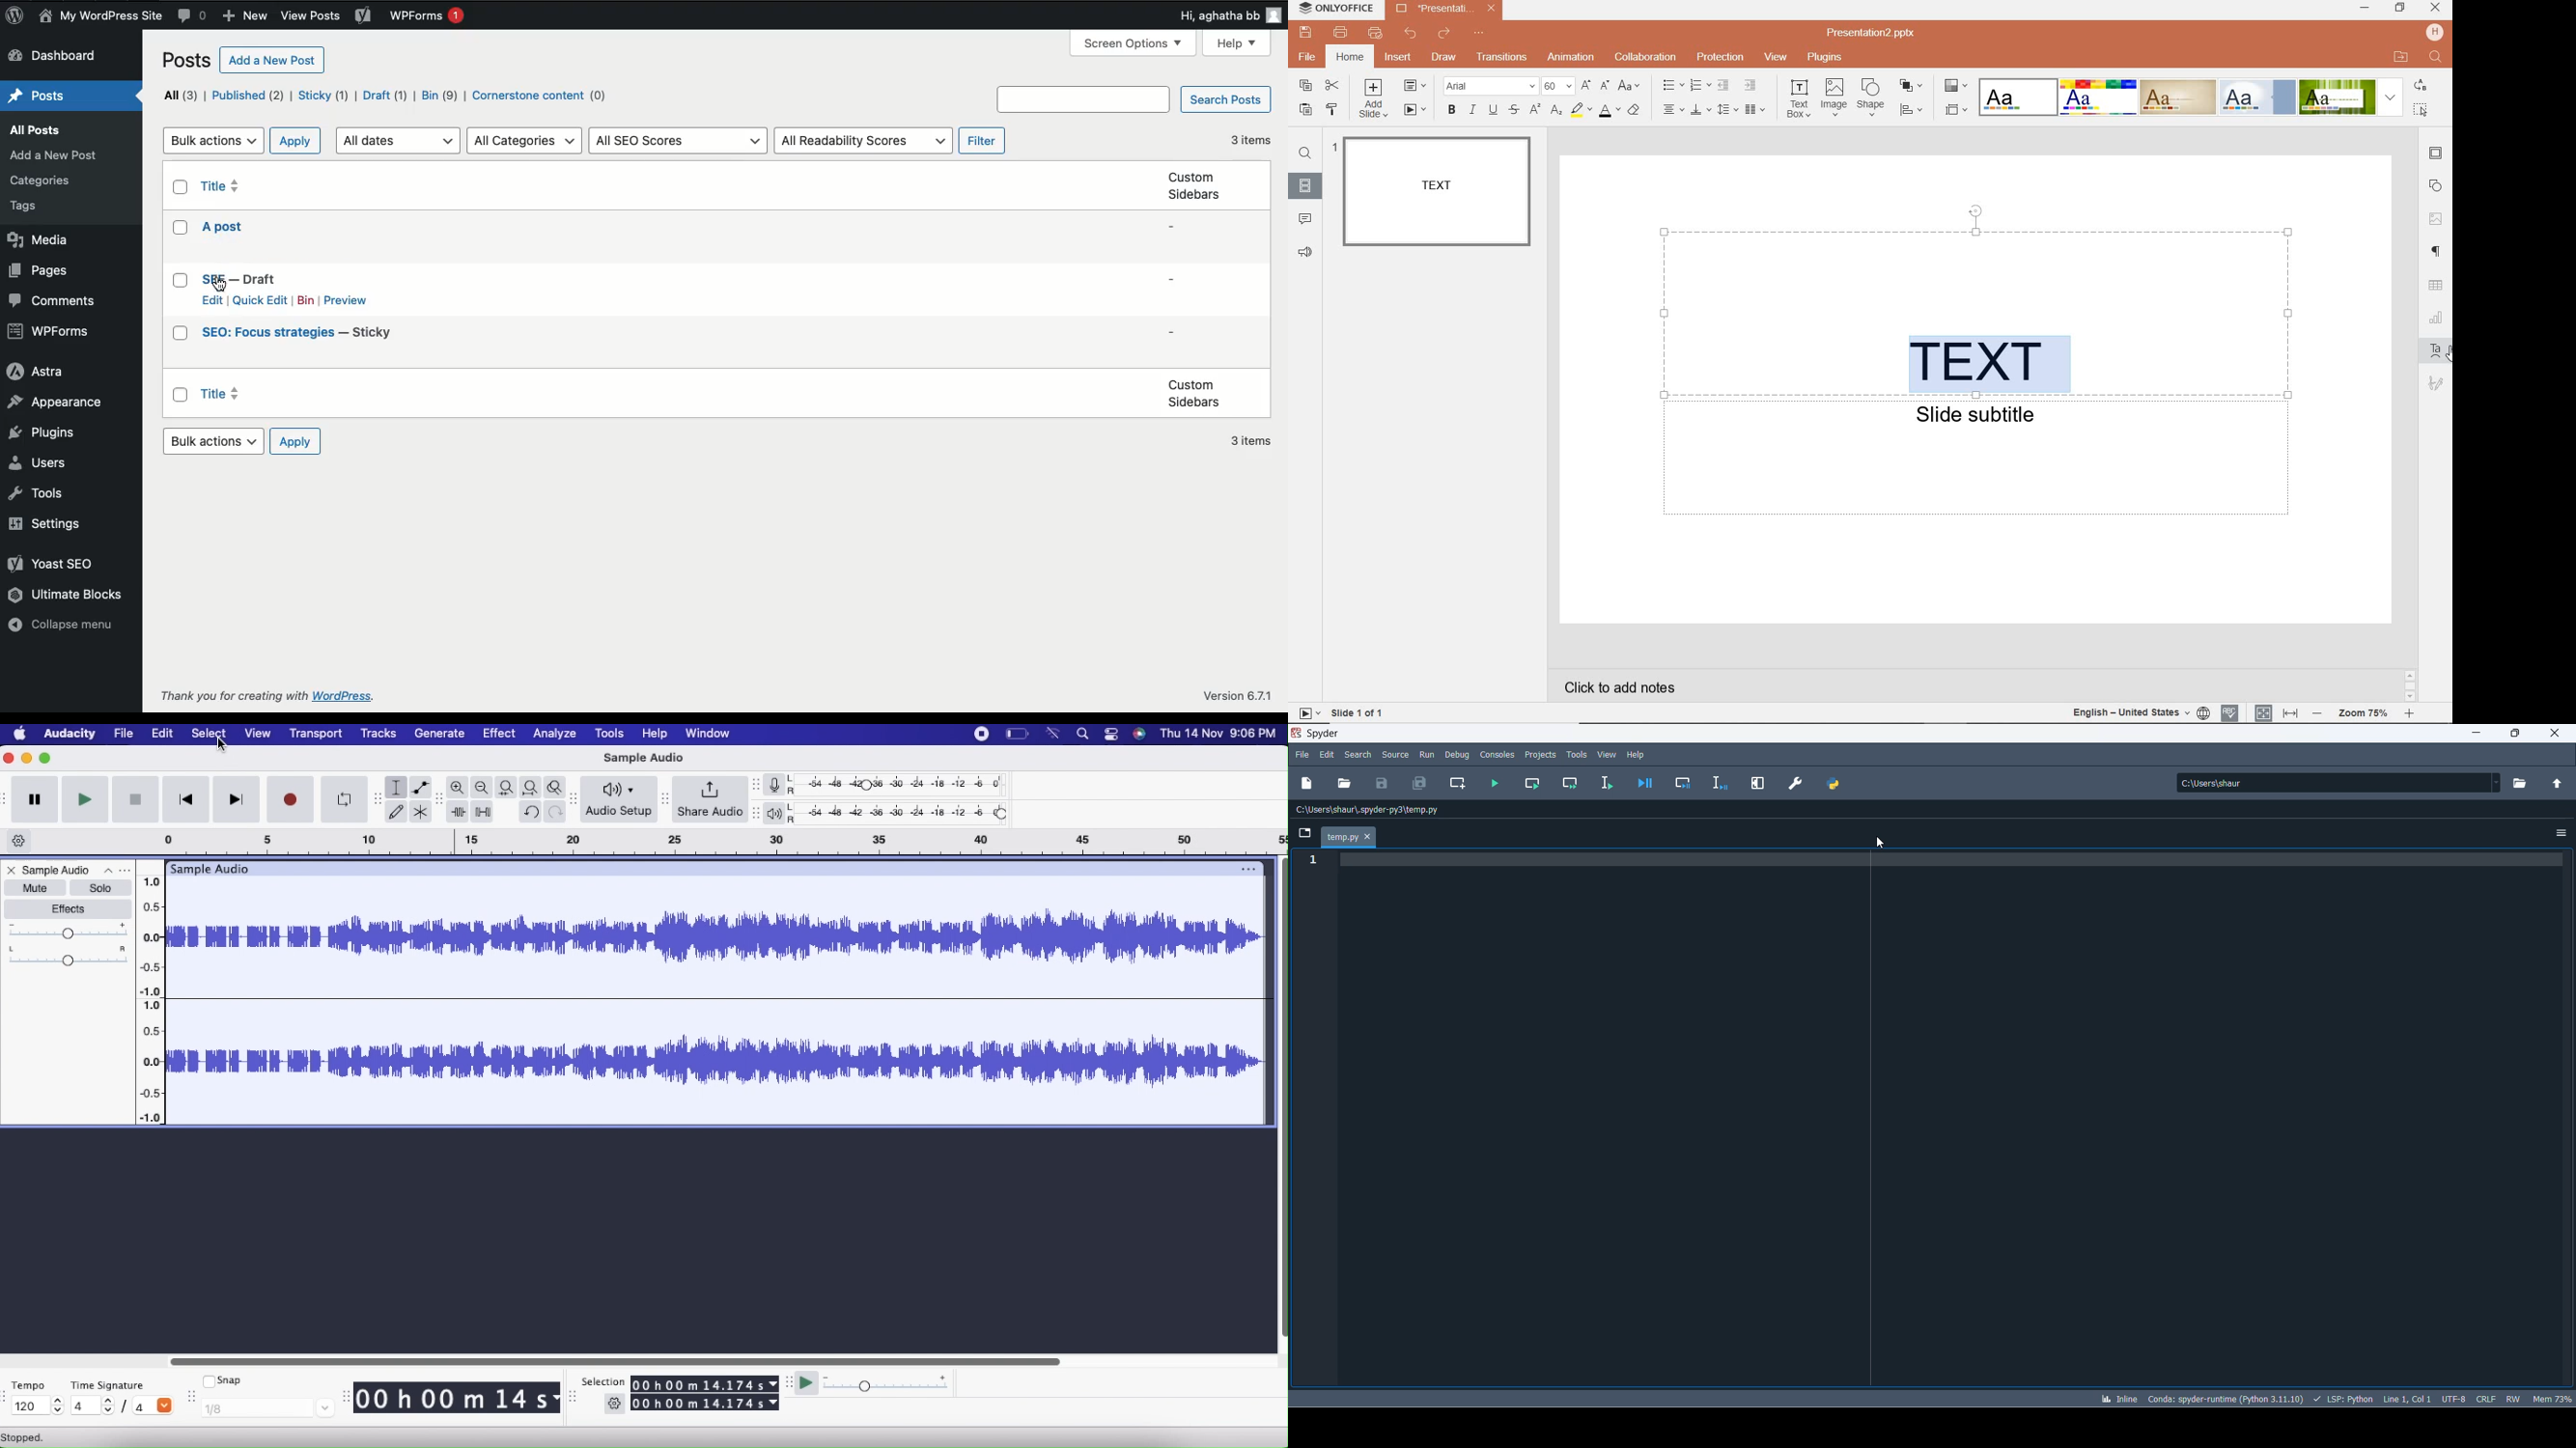 The width and height of the screenshot is (2576, 1456). I want to click on Click and drag to define a looping region, so click(712, 844).